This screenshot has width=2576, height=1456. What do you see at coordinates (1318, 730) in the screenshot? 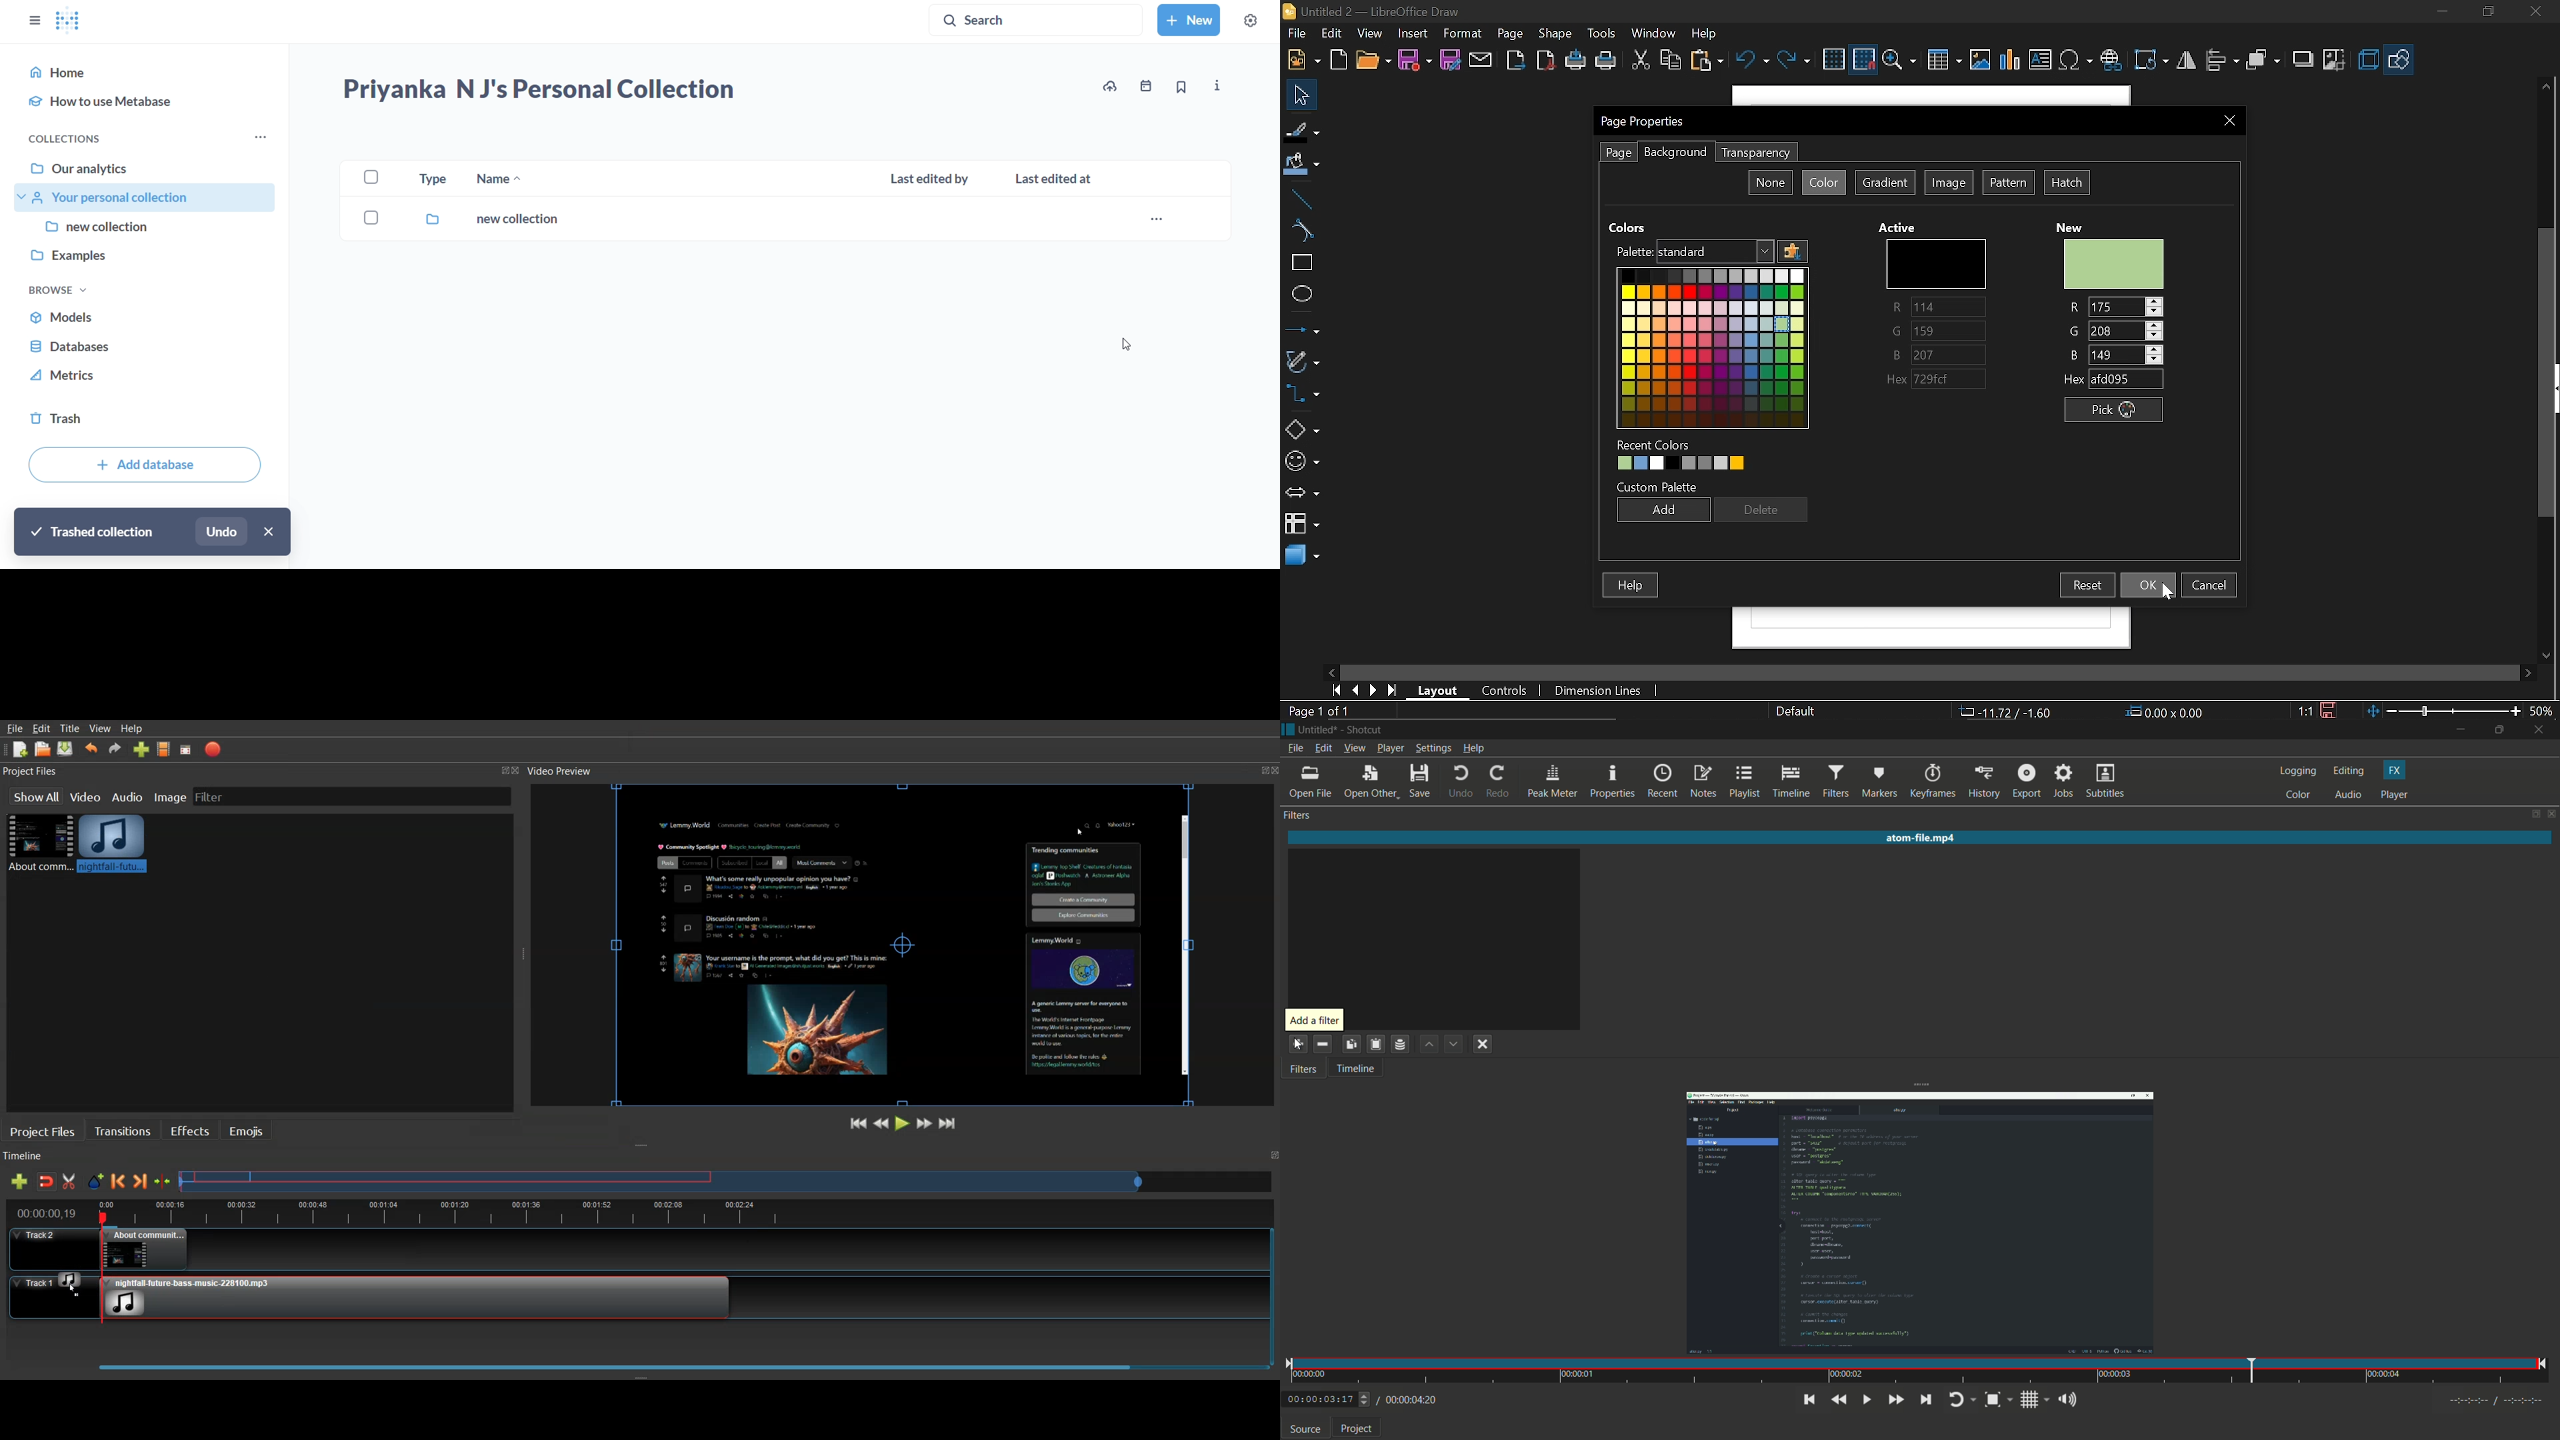
I see `untitled` at bounding box center [1318, 730].